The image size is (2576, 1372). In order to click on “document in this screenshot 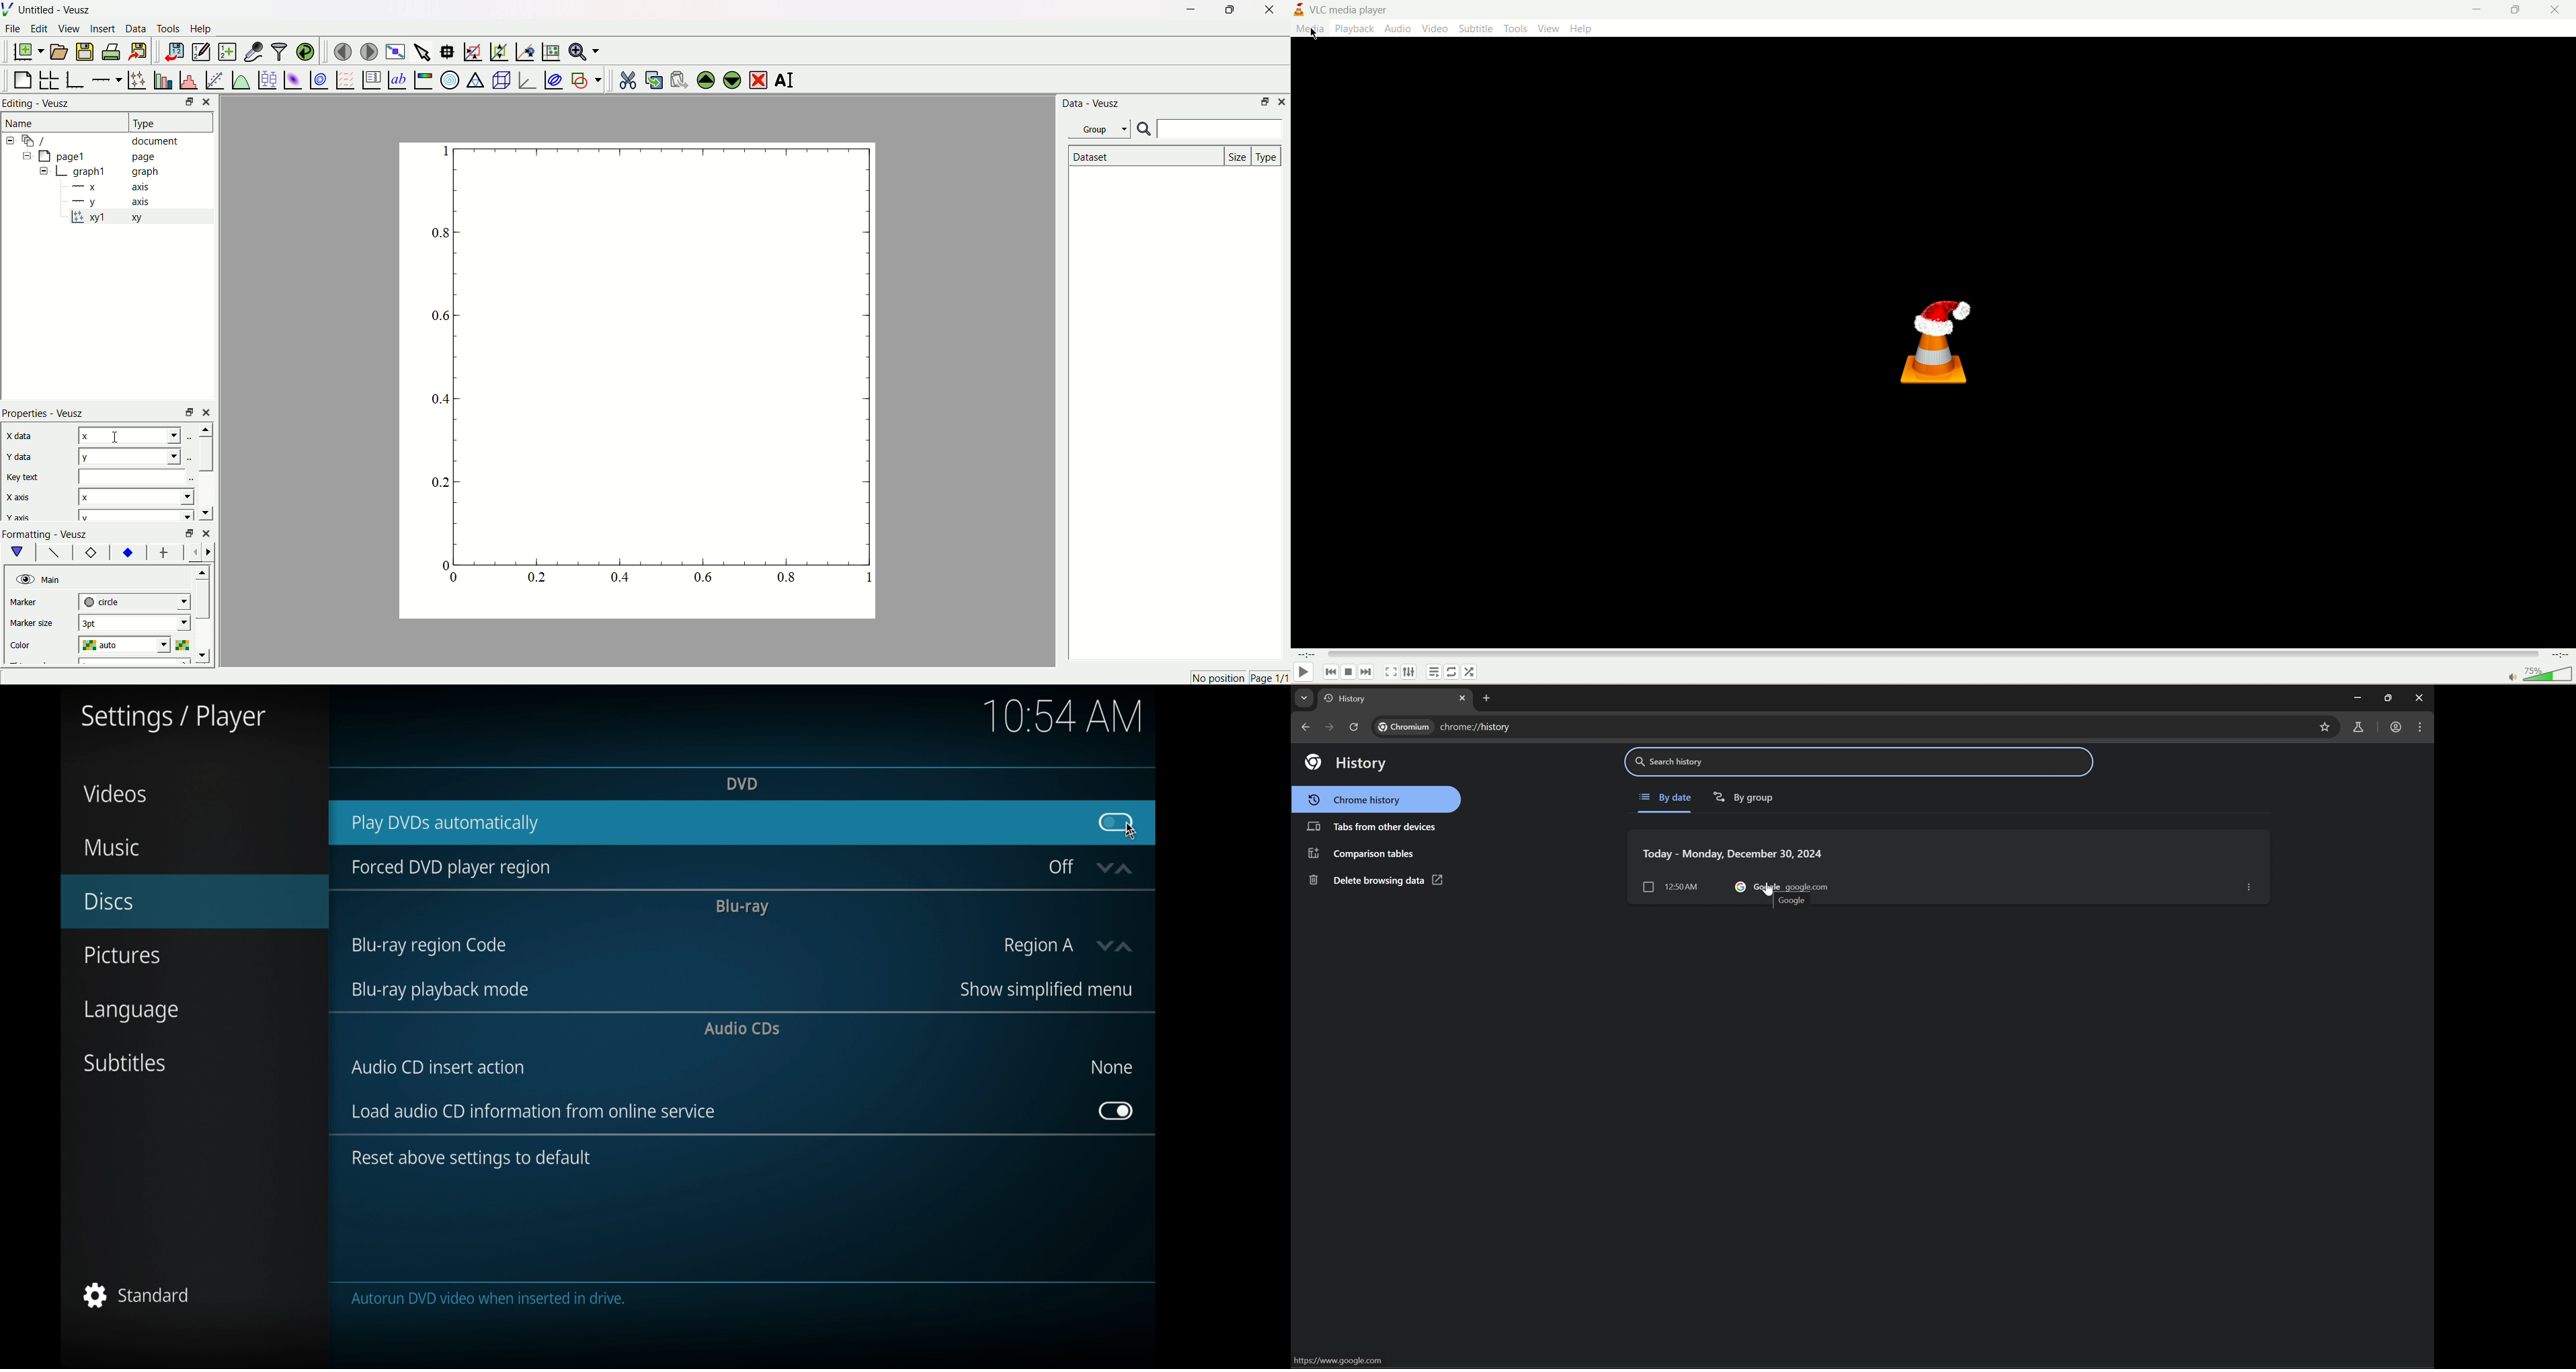, I will do `click(107, 140)`.